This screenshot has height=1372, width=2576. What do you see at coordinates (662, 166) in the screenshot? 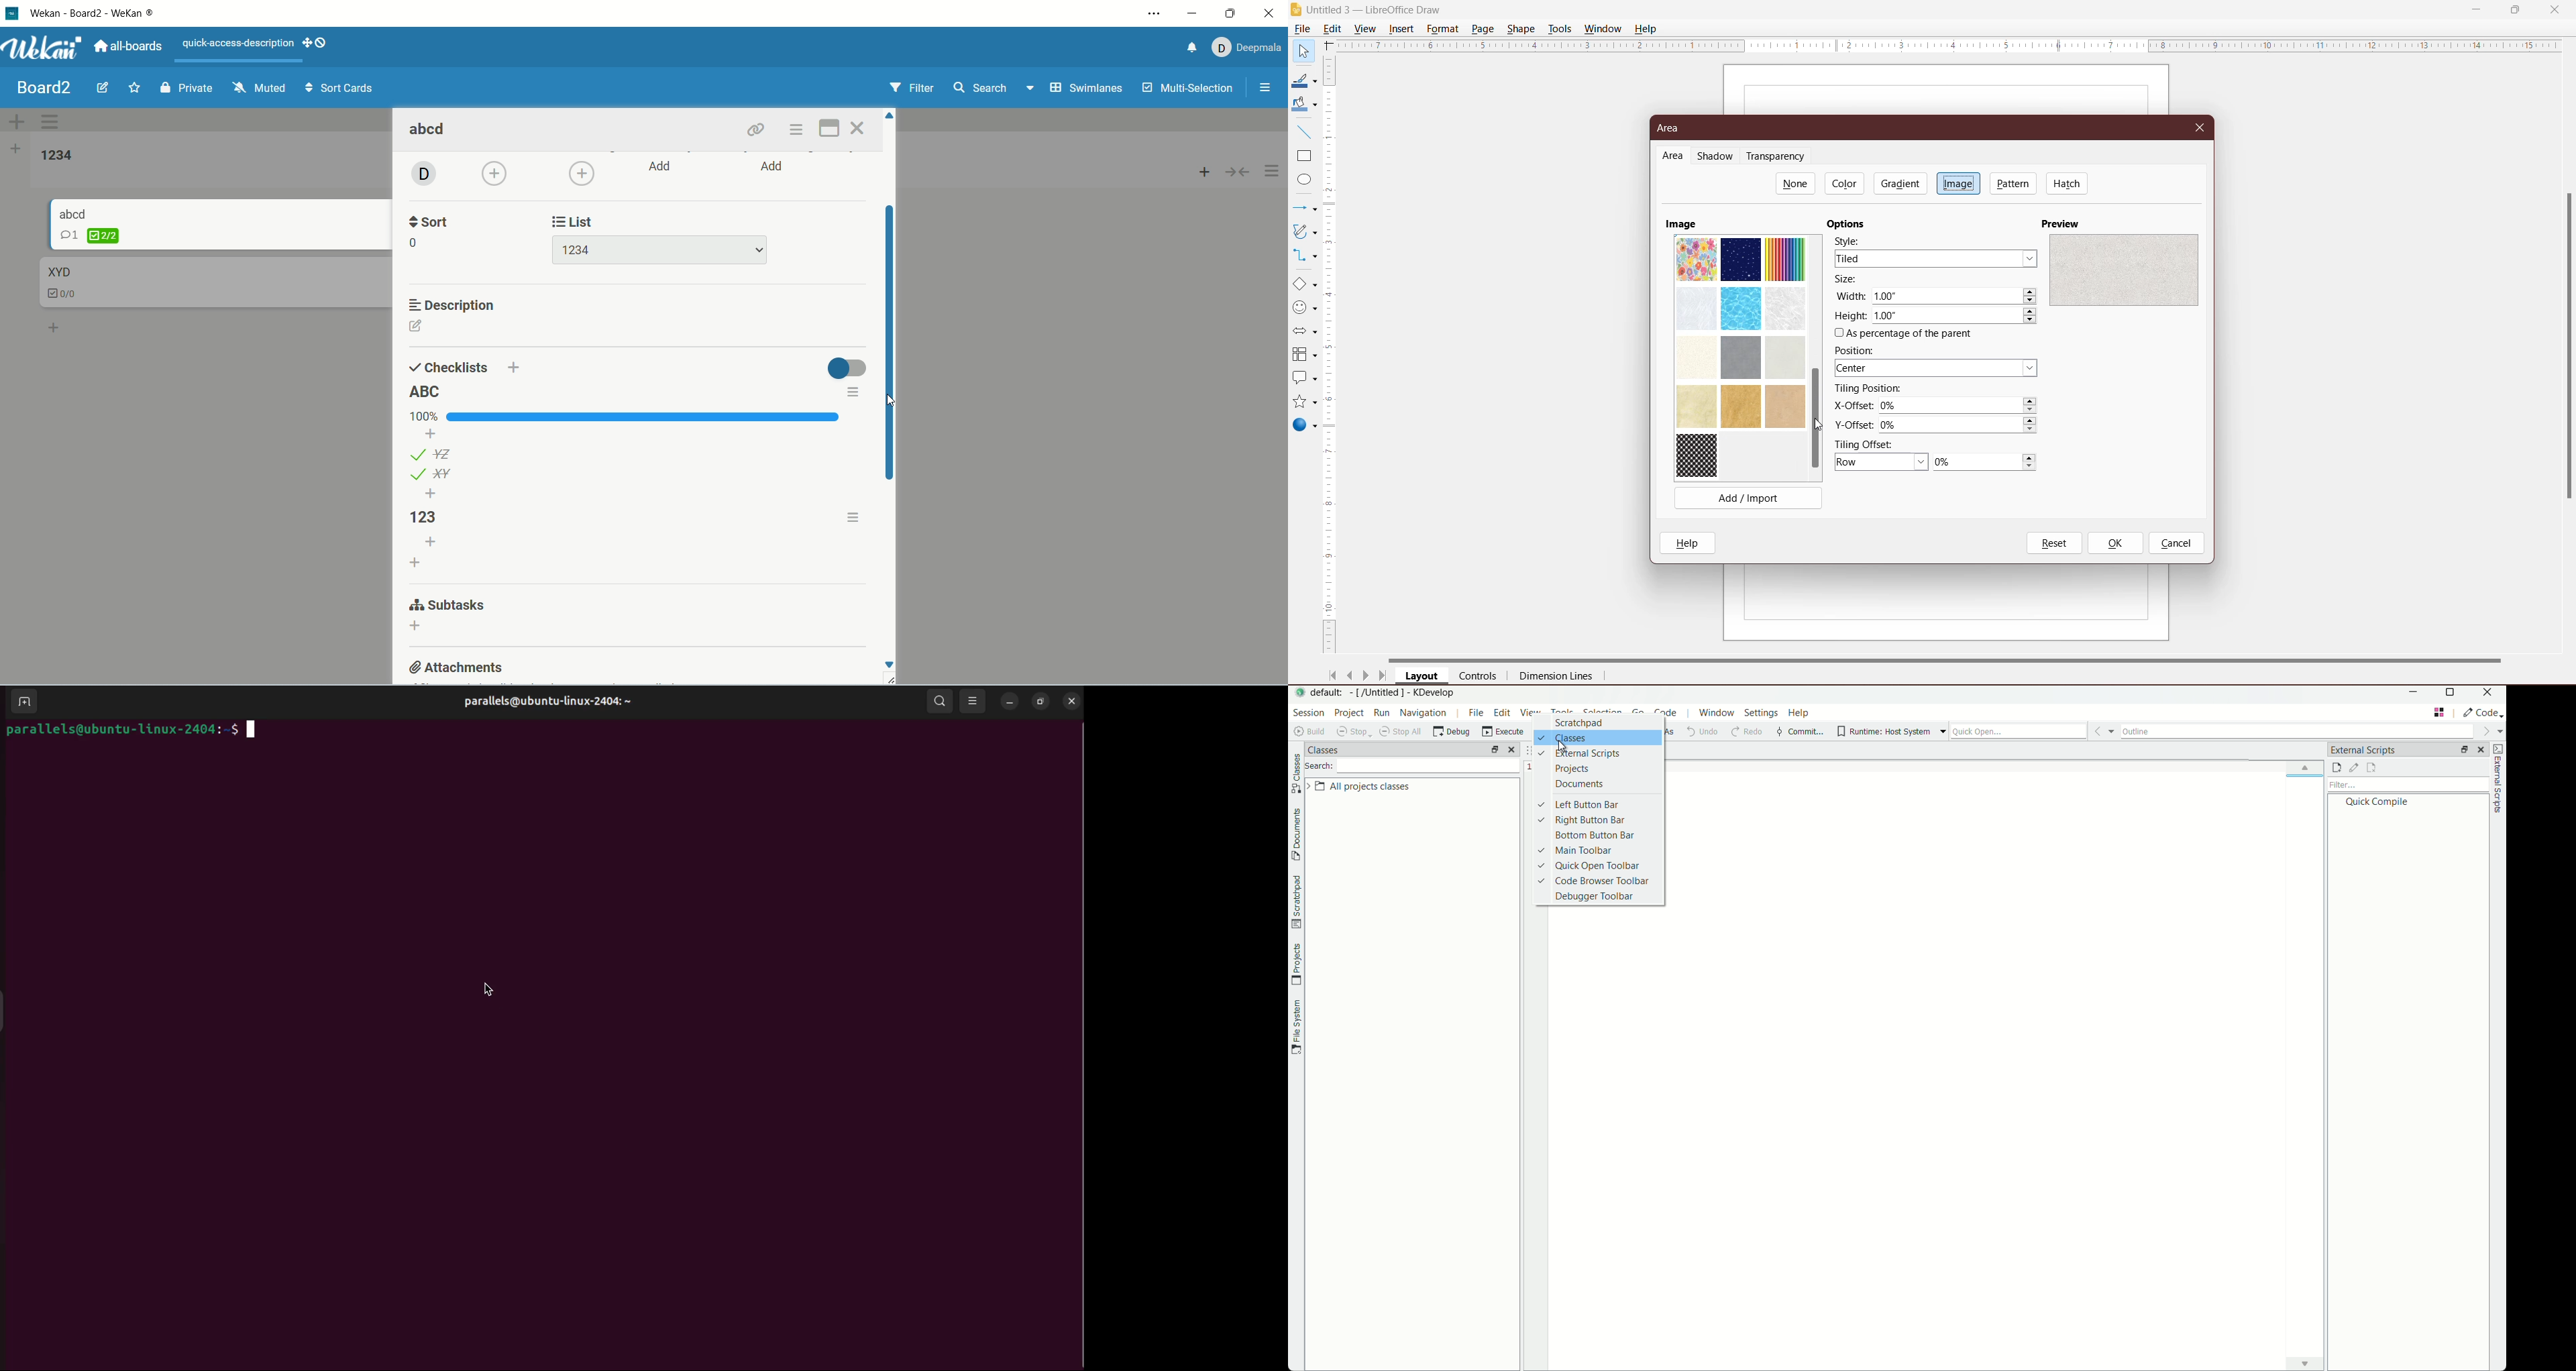
I see `add` at bounding box center [662, 166].